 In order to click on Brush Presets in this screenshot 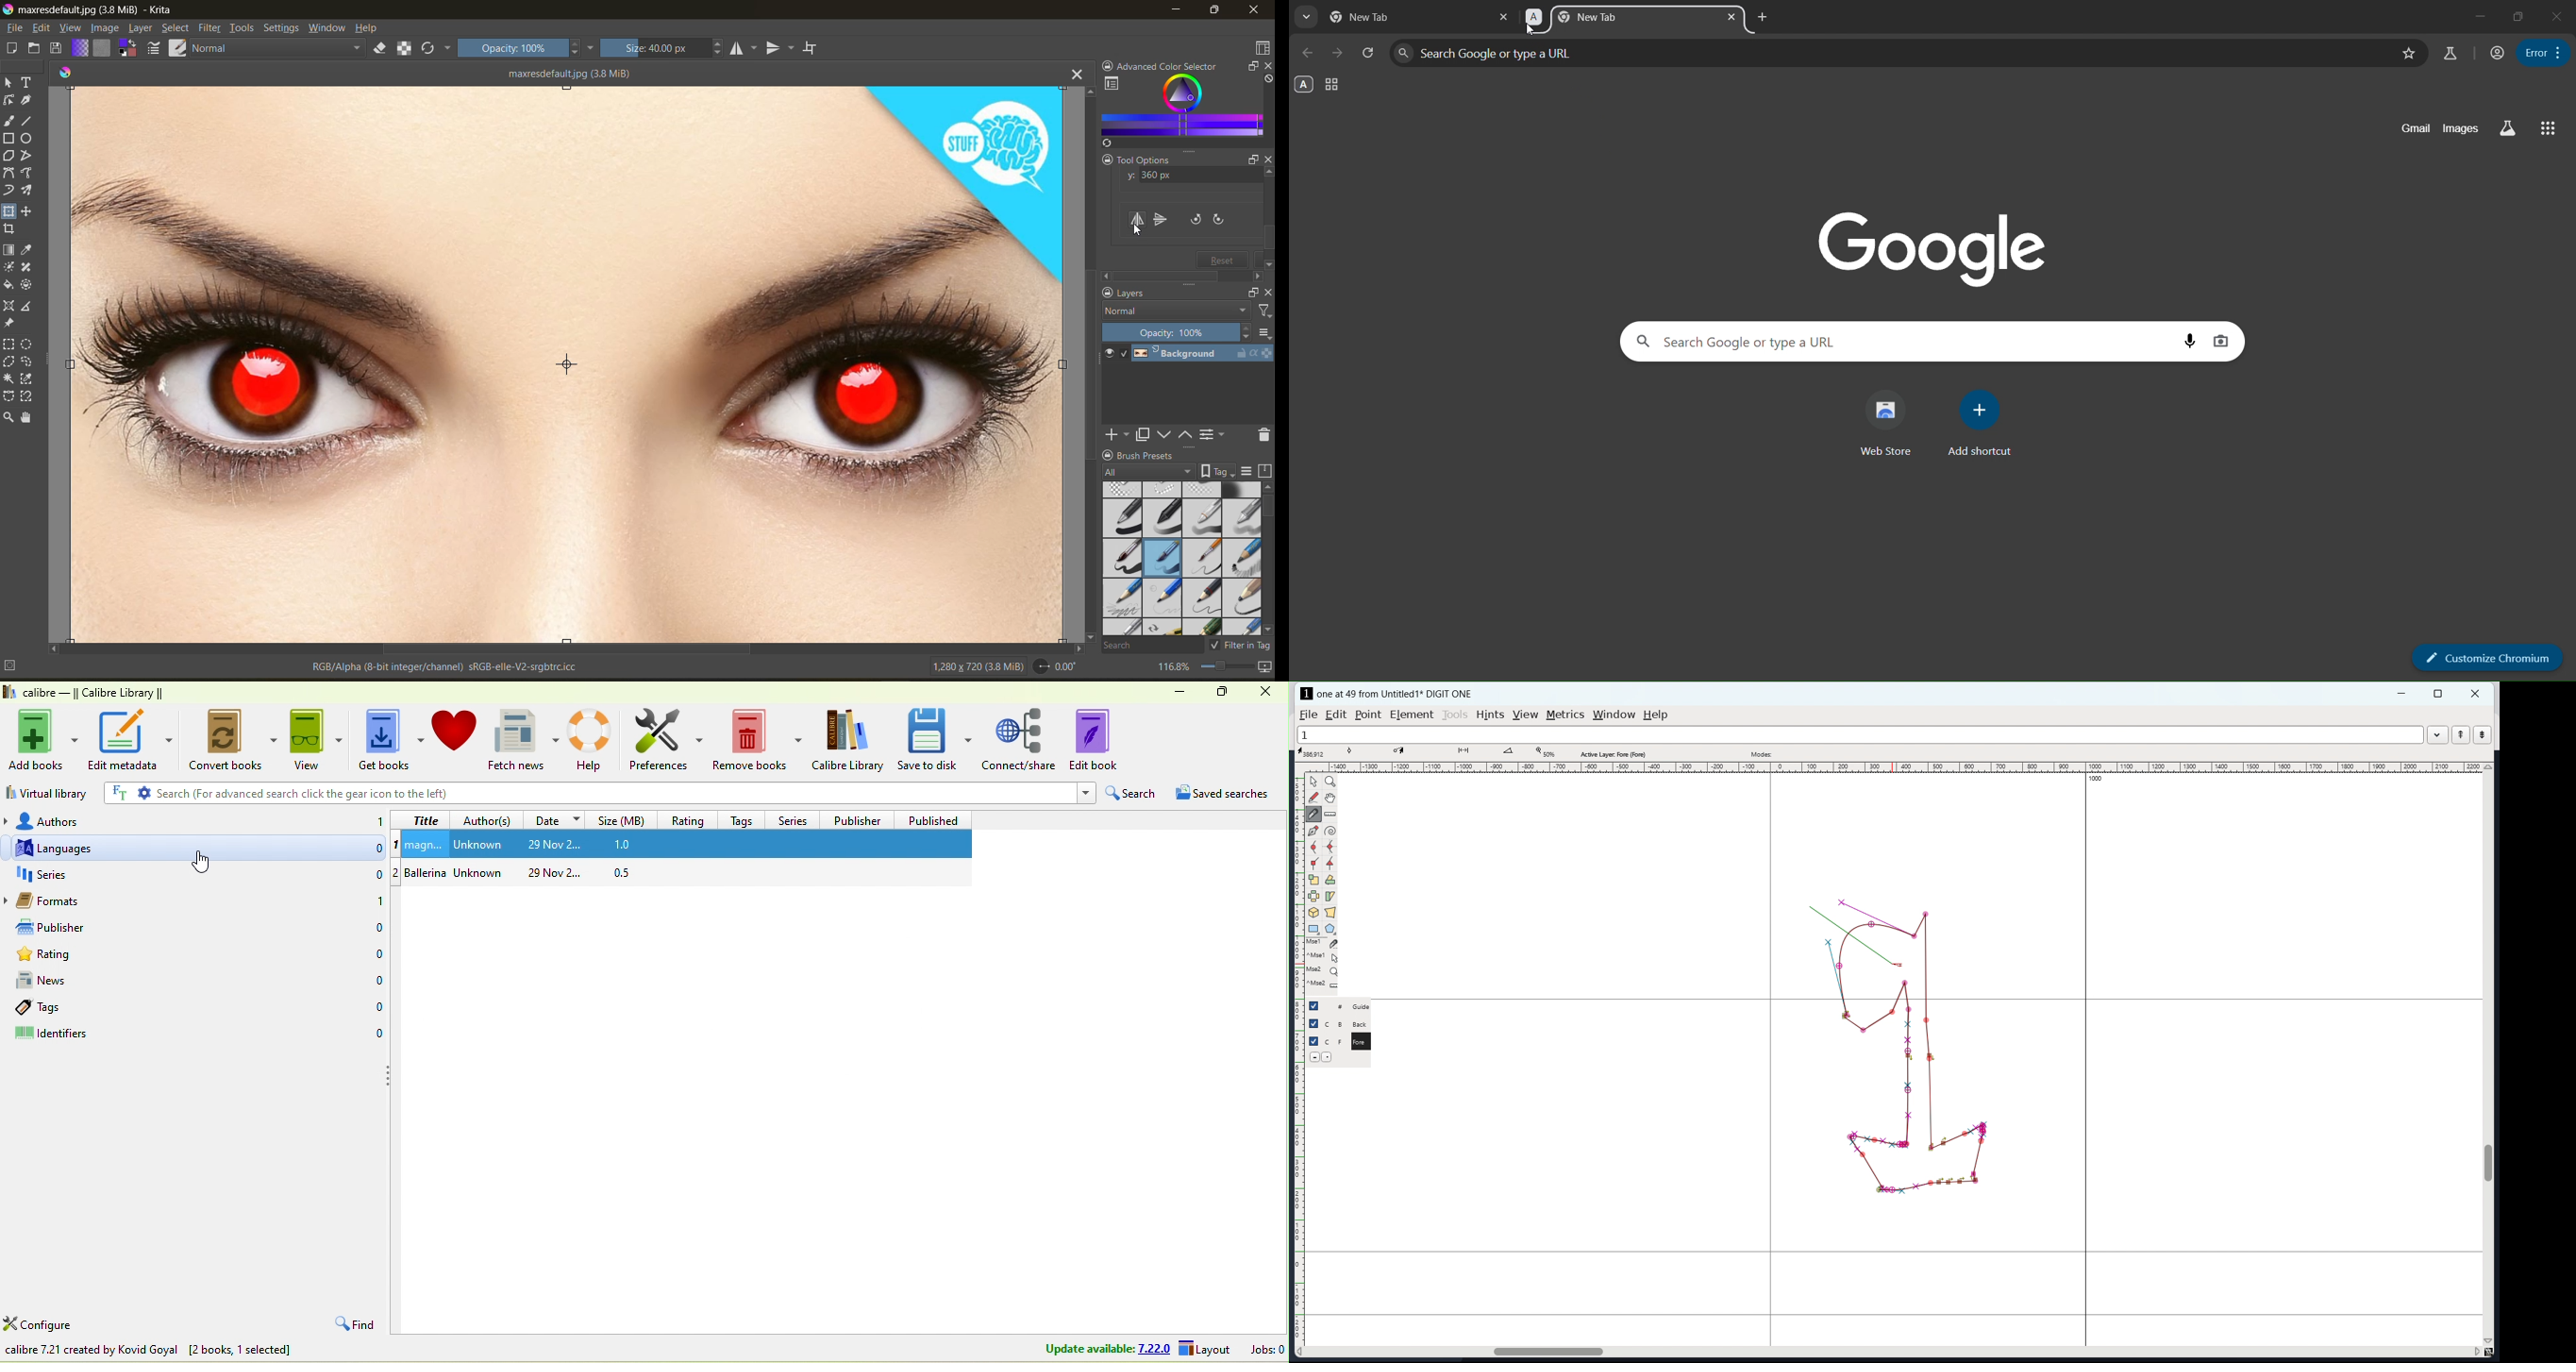, I will do `click(1174, 455)`.